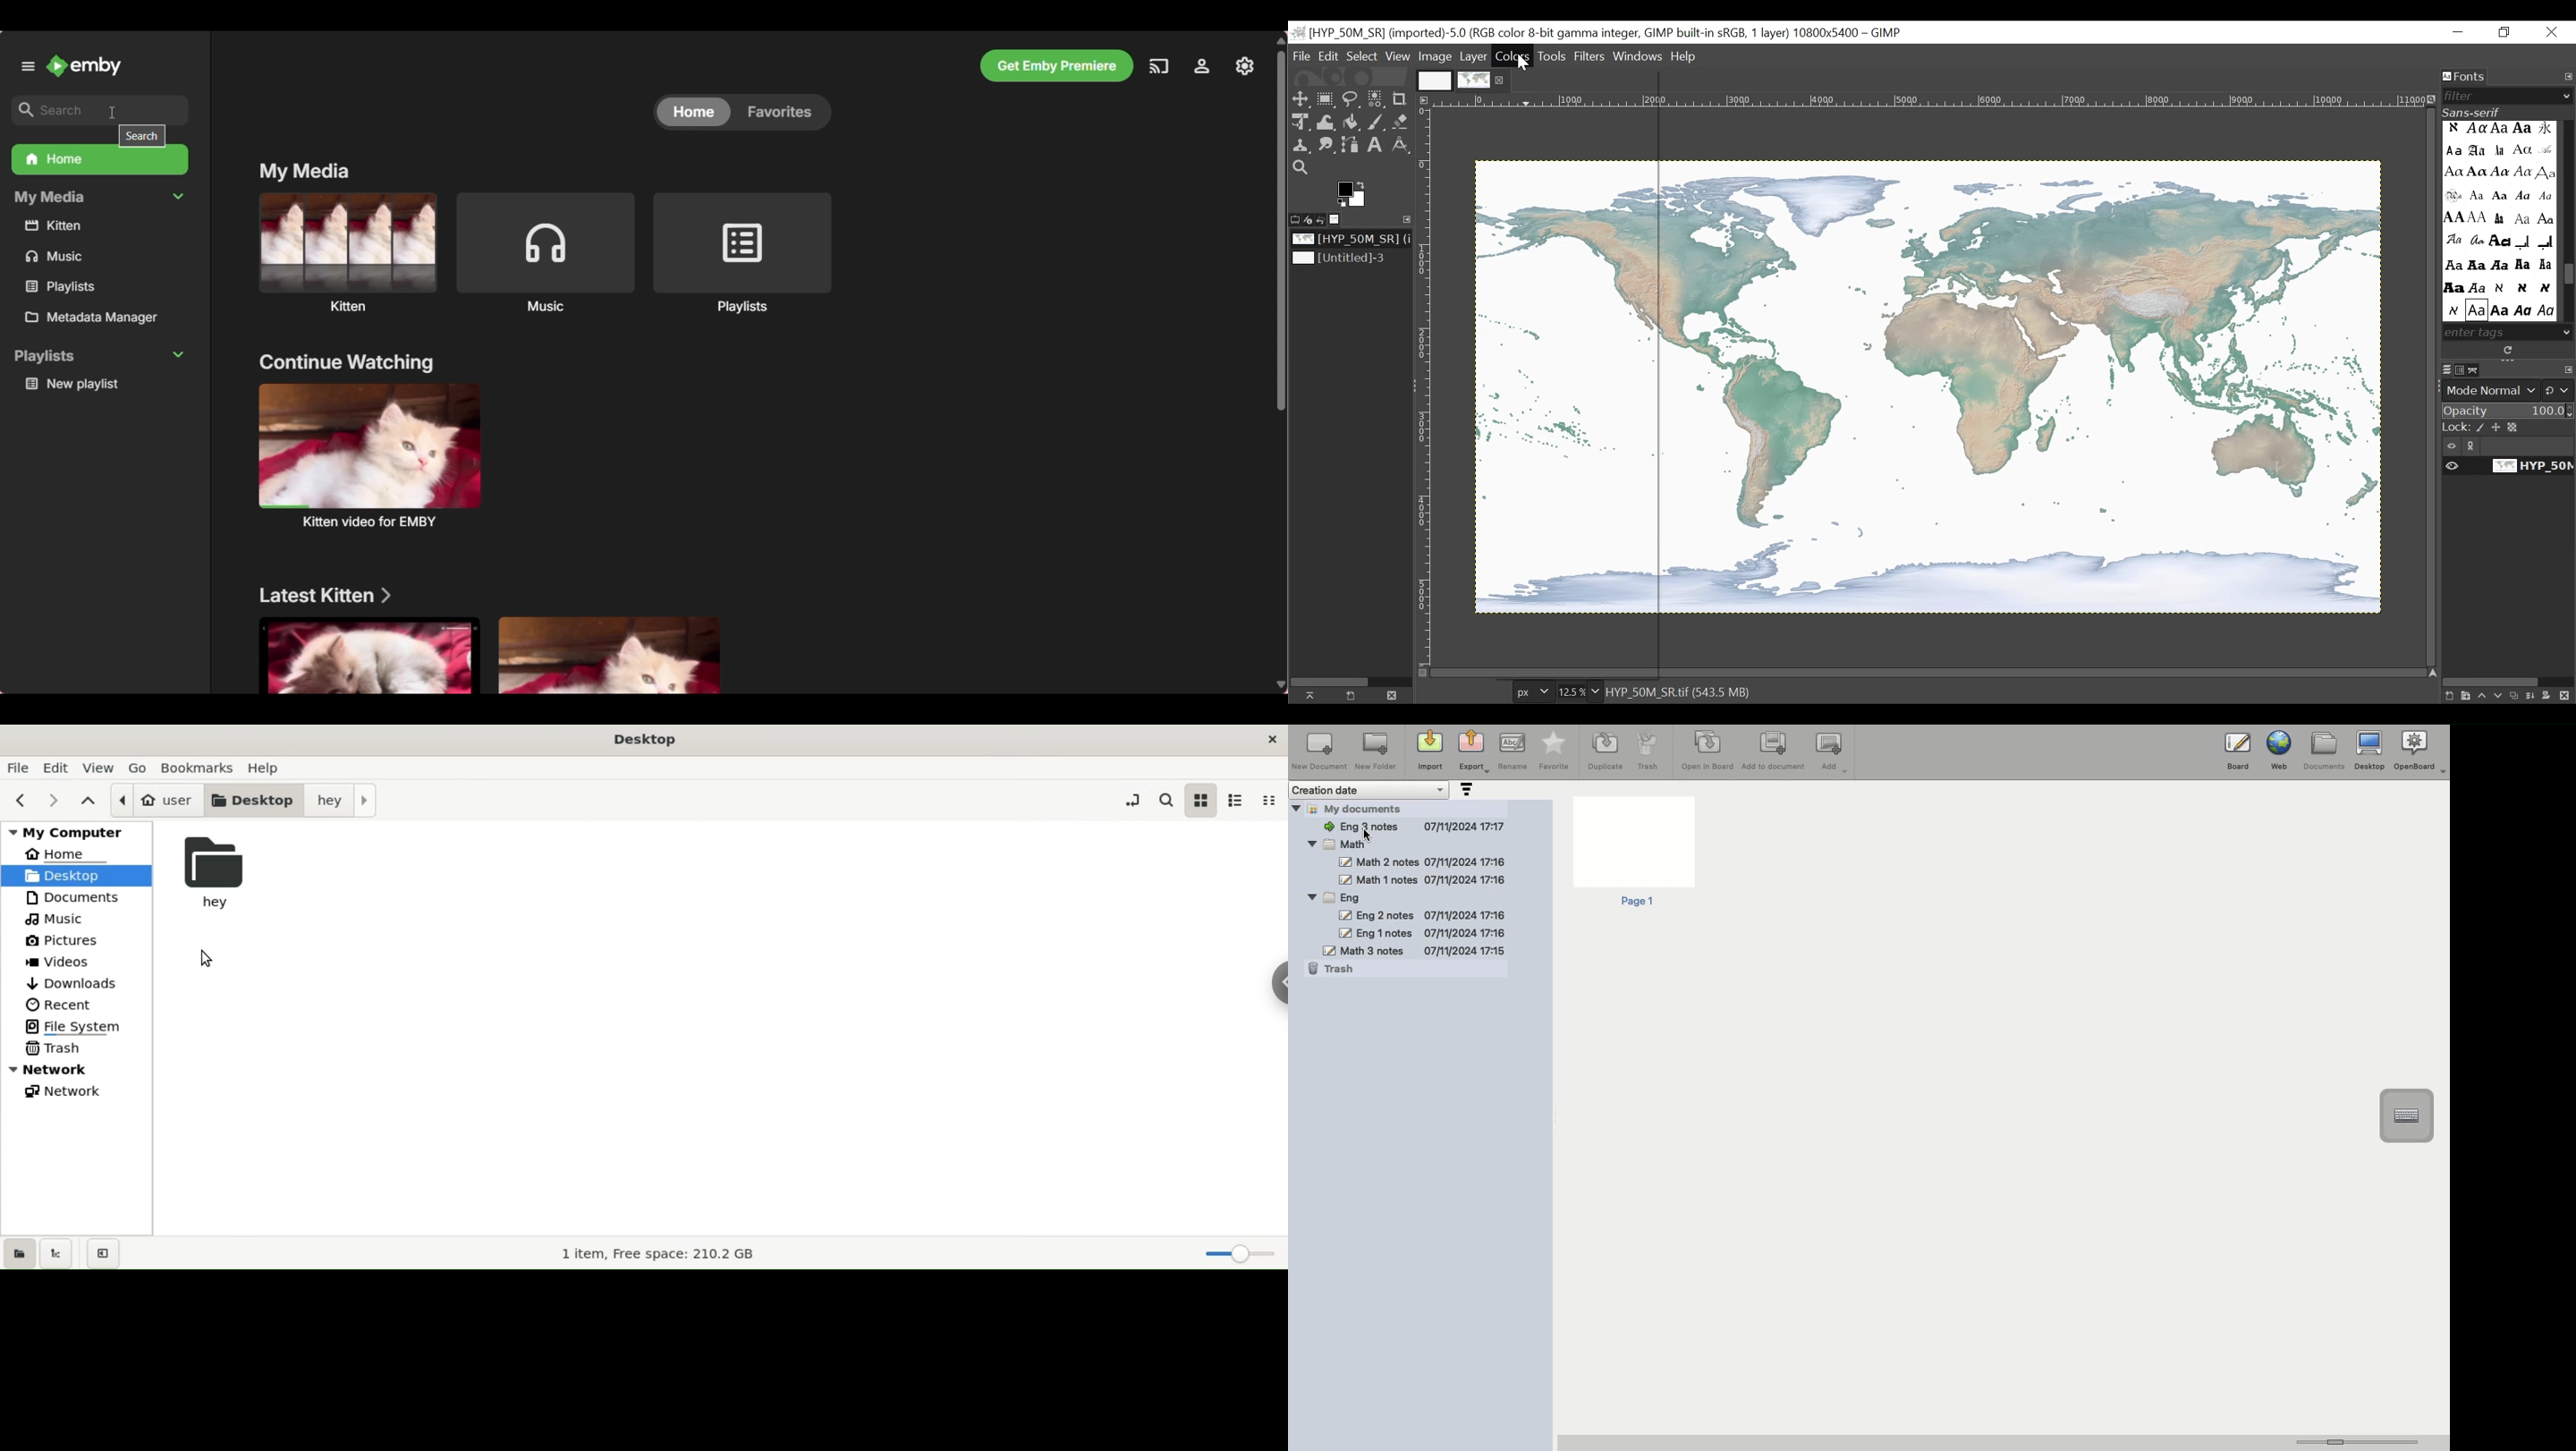 This screenshot has width=2576, height=1456. I want to click on playlists, so click(94, 286).